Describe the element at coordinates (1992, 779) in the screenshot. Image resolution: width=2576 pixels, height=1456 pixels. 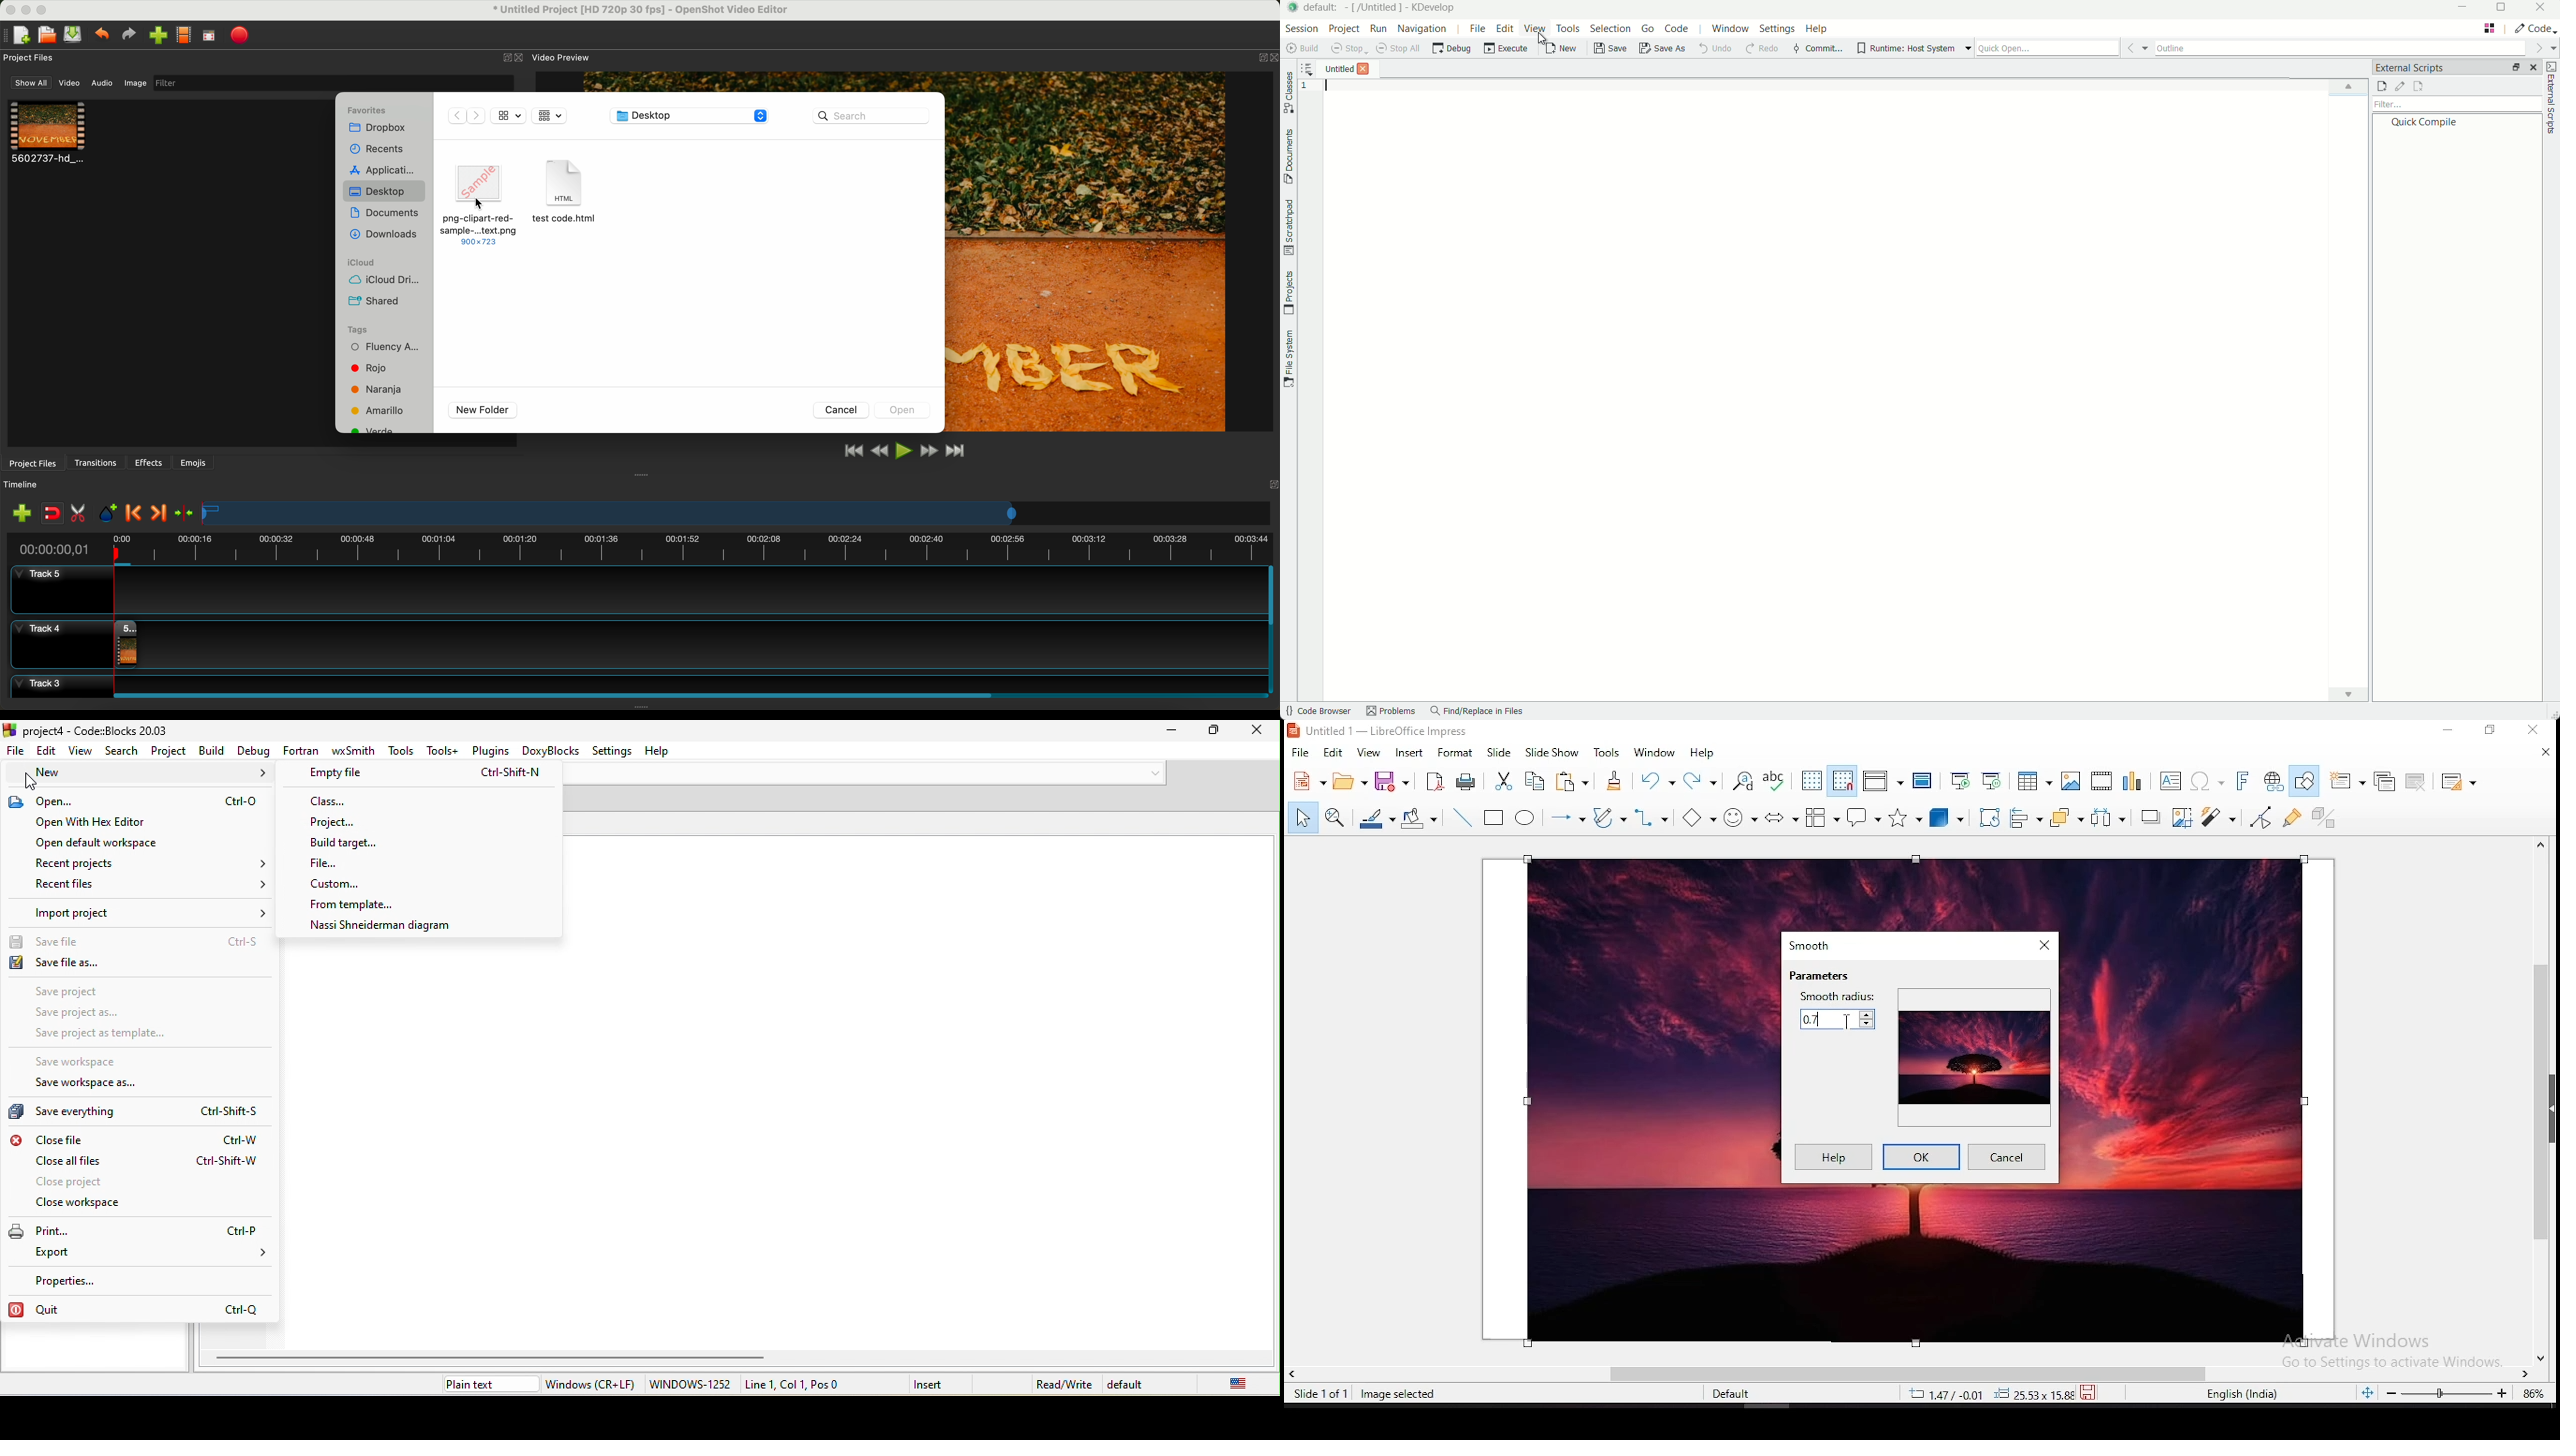
I see `start from current slide` at that location.